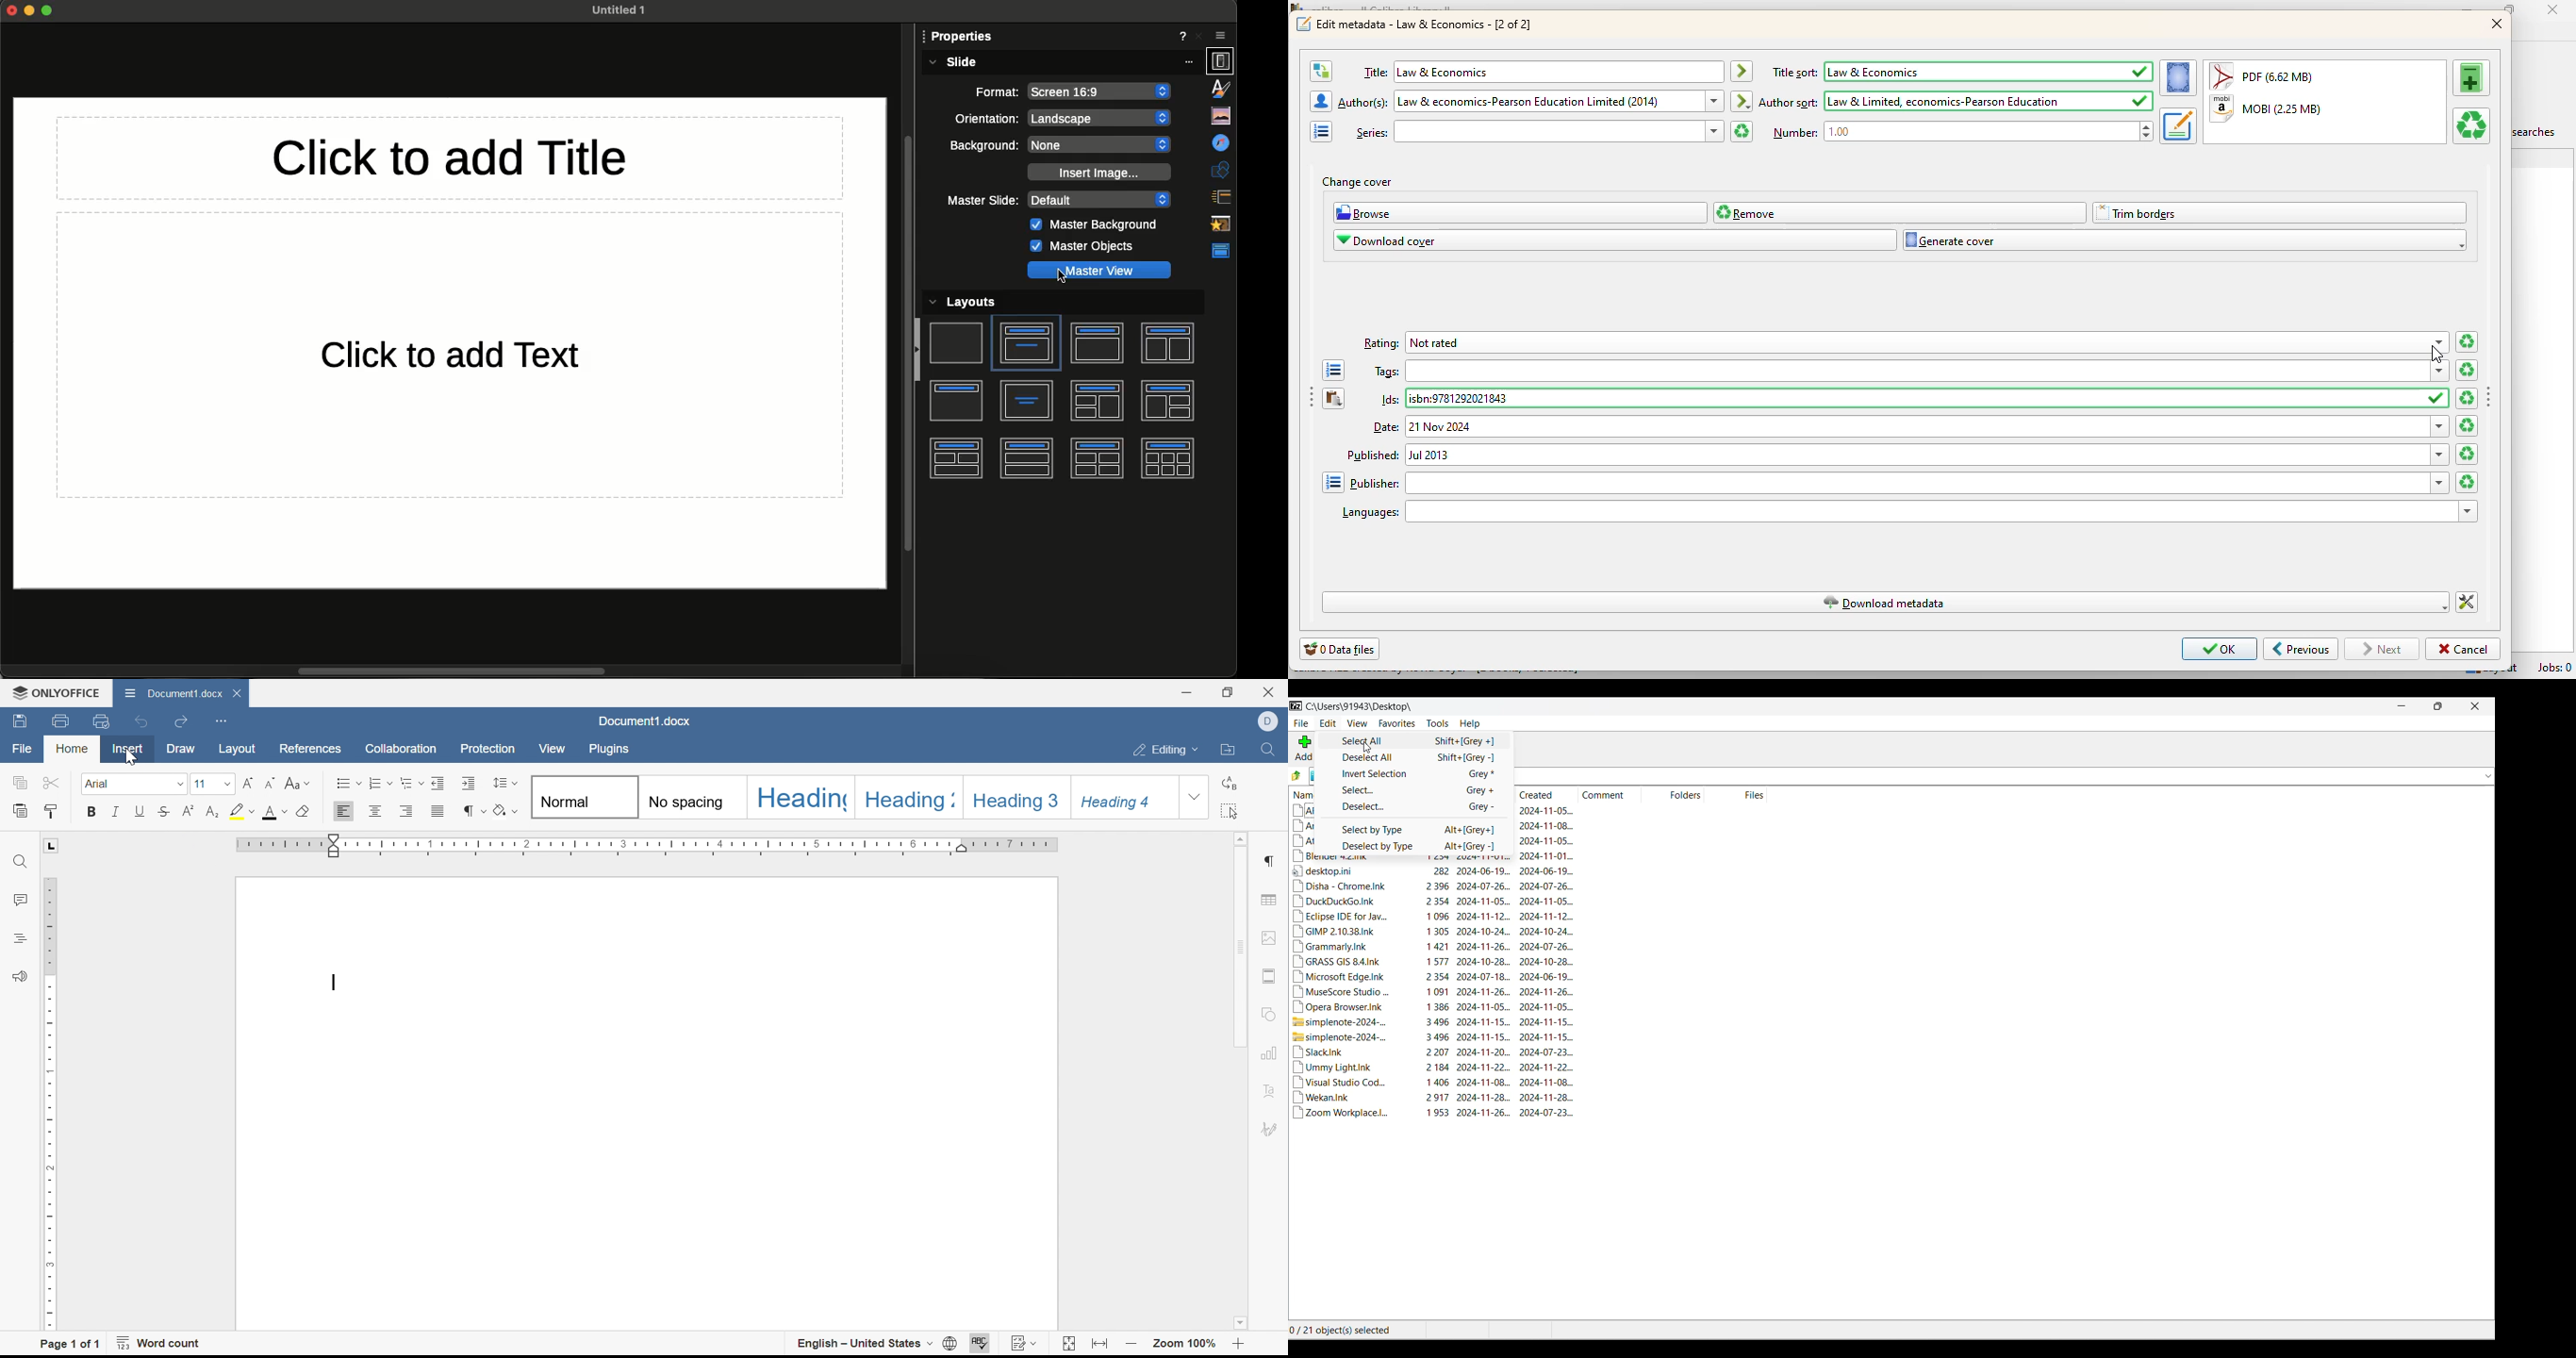  I want to click on References, so click(309, 750).